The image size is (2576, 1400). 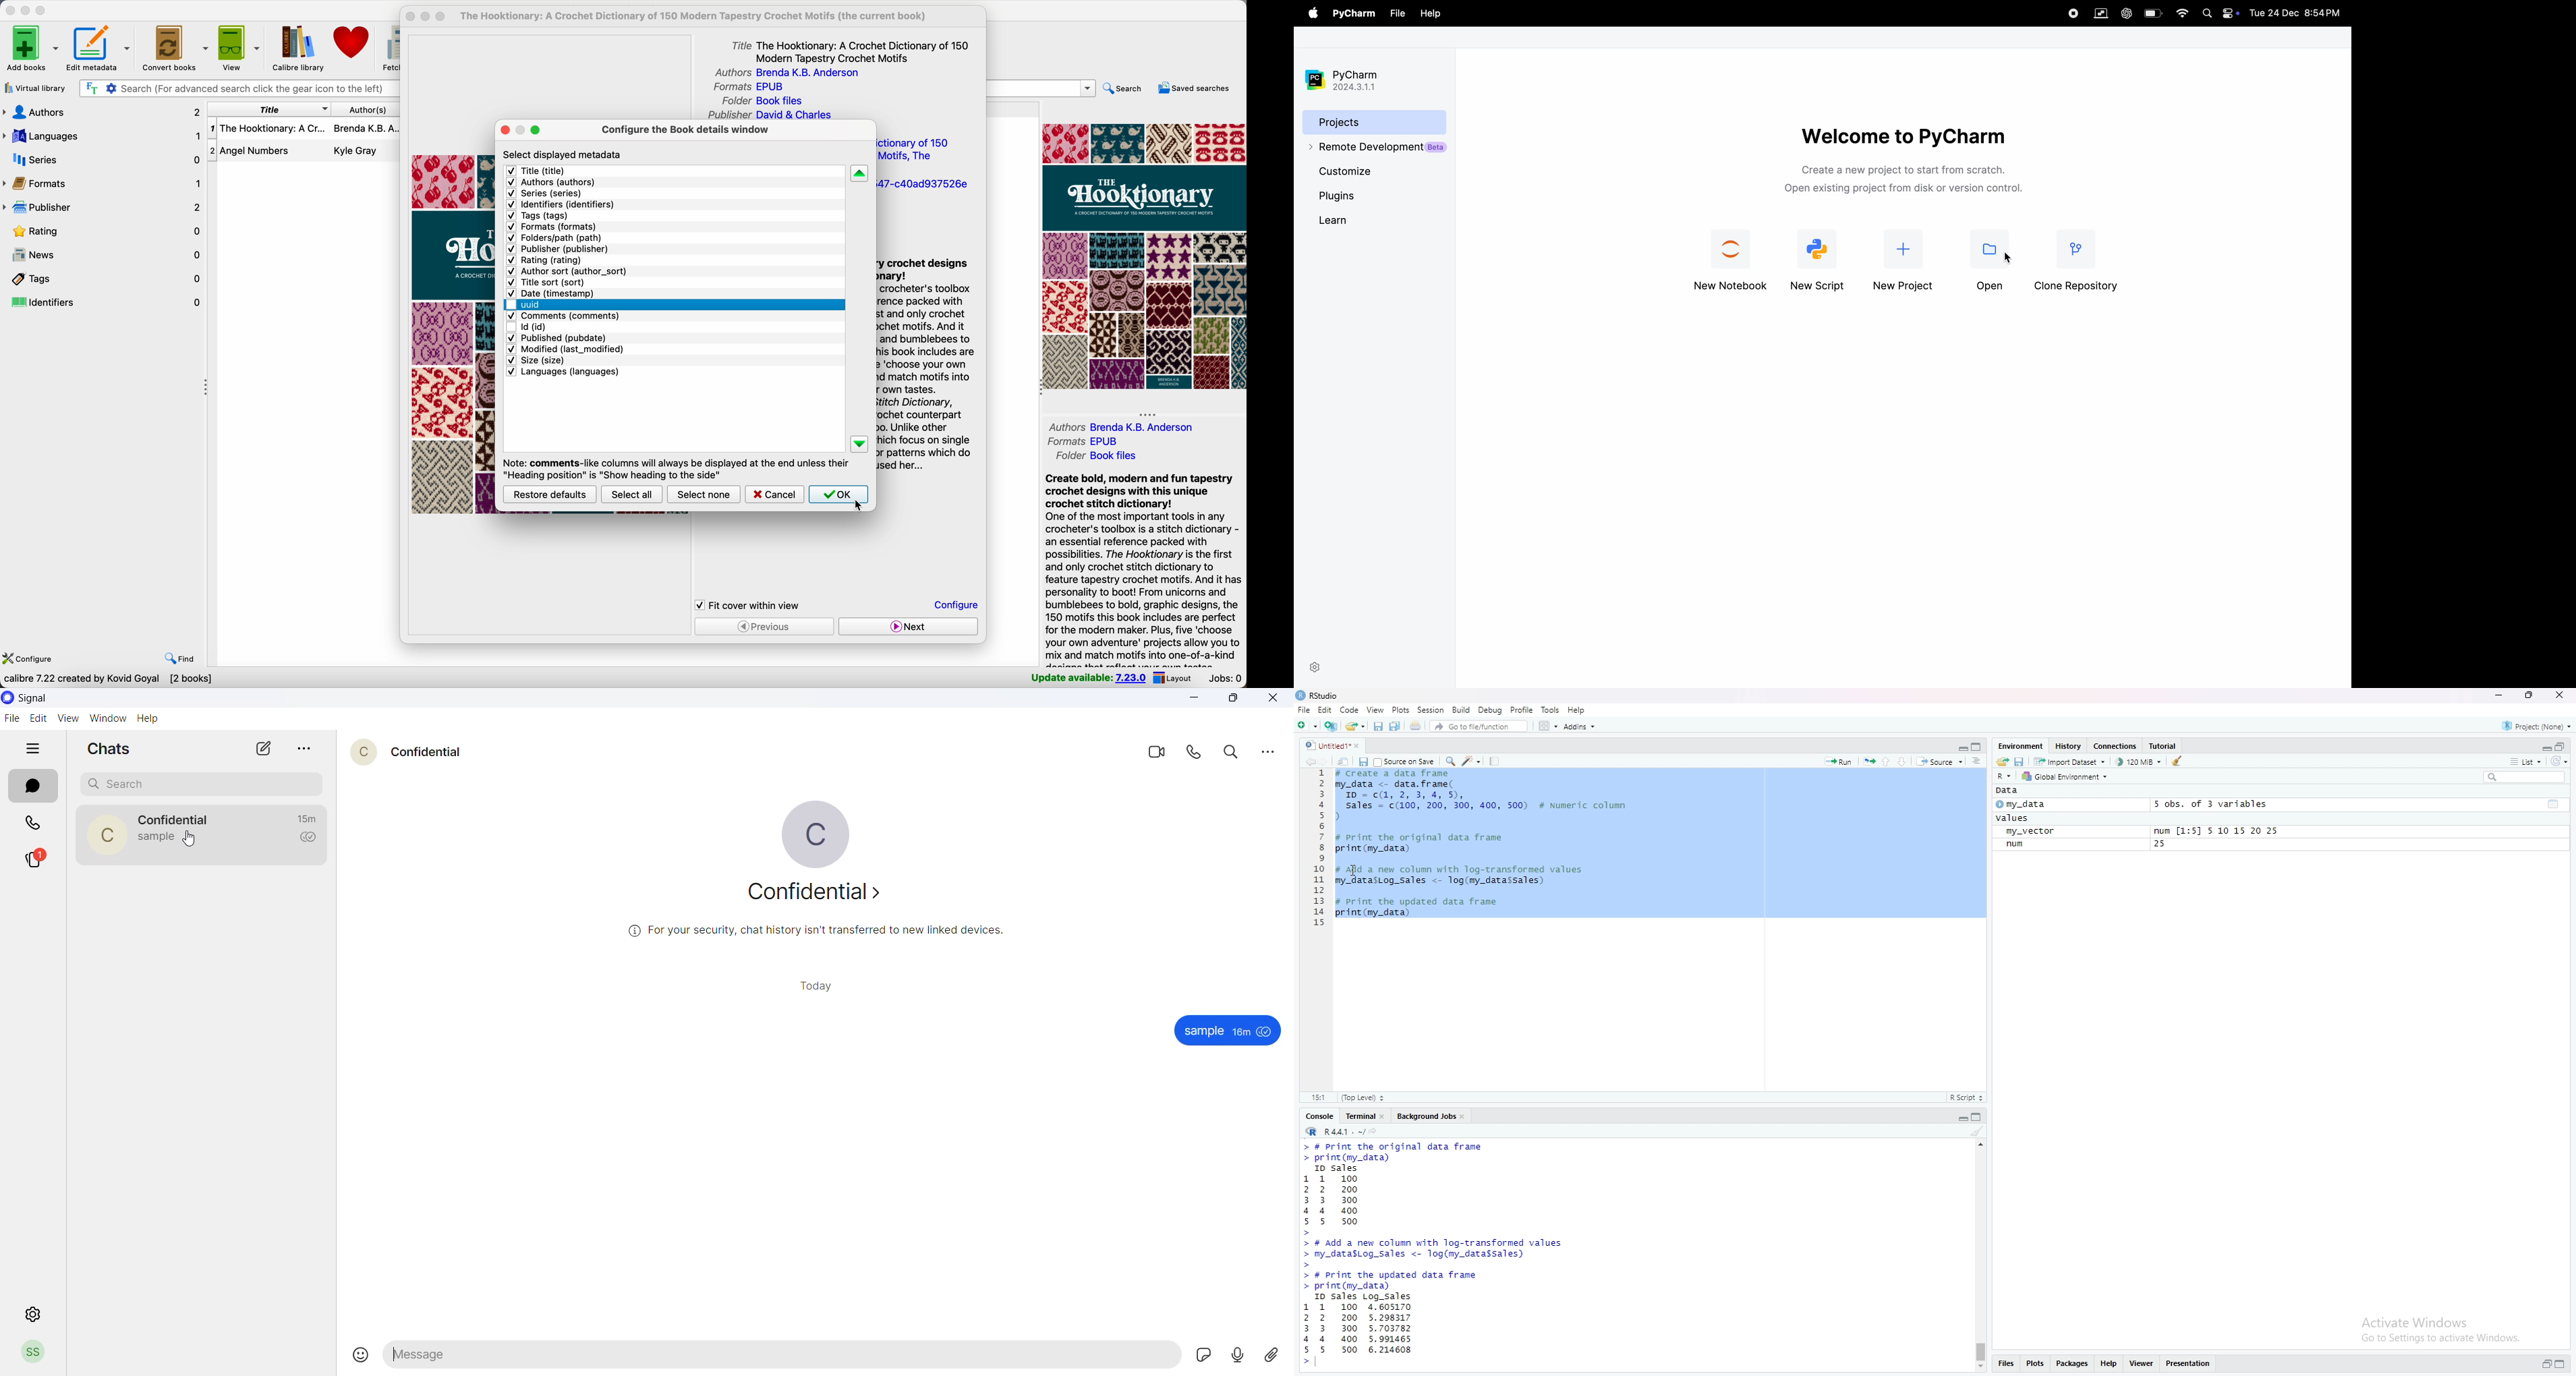 I want to click on source on save, so click(x=1406, y=763).